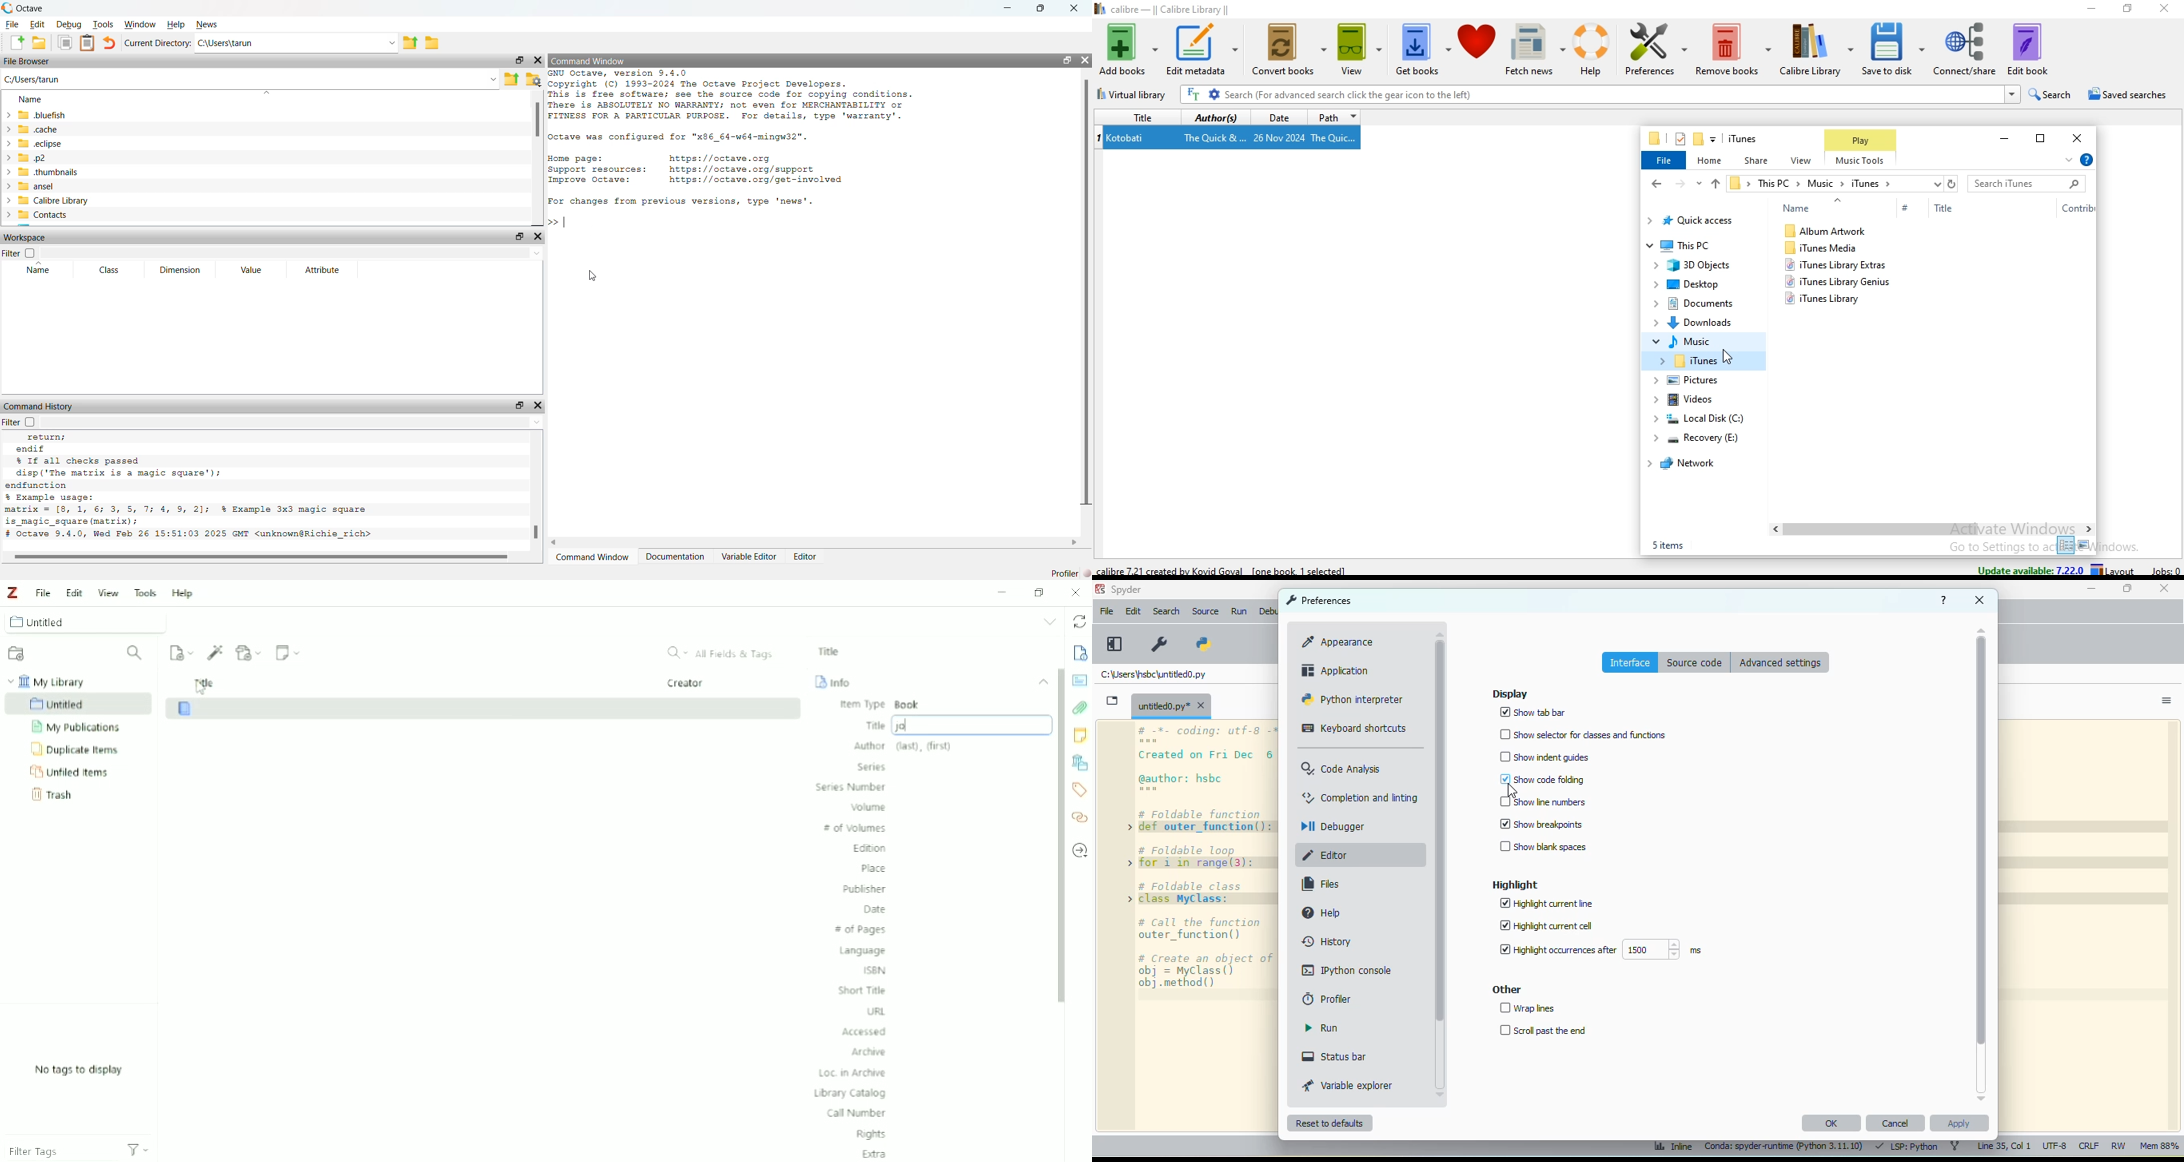 This screenshot has height=1176, width=2184. What do you see at coordinates (289, 653) in the screenshot?
I see `New Note` at bounding box center [289, 653].